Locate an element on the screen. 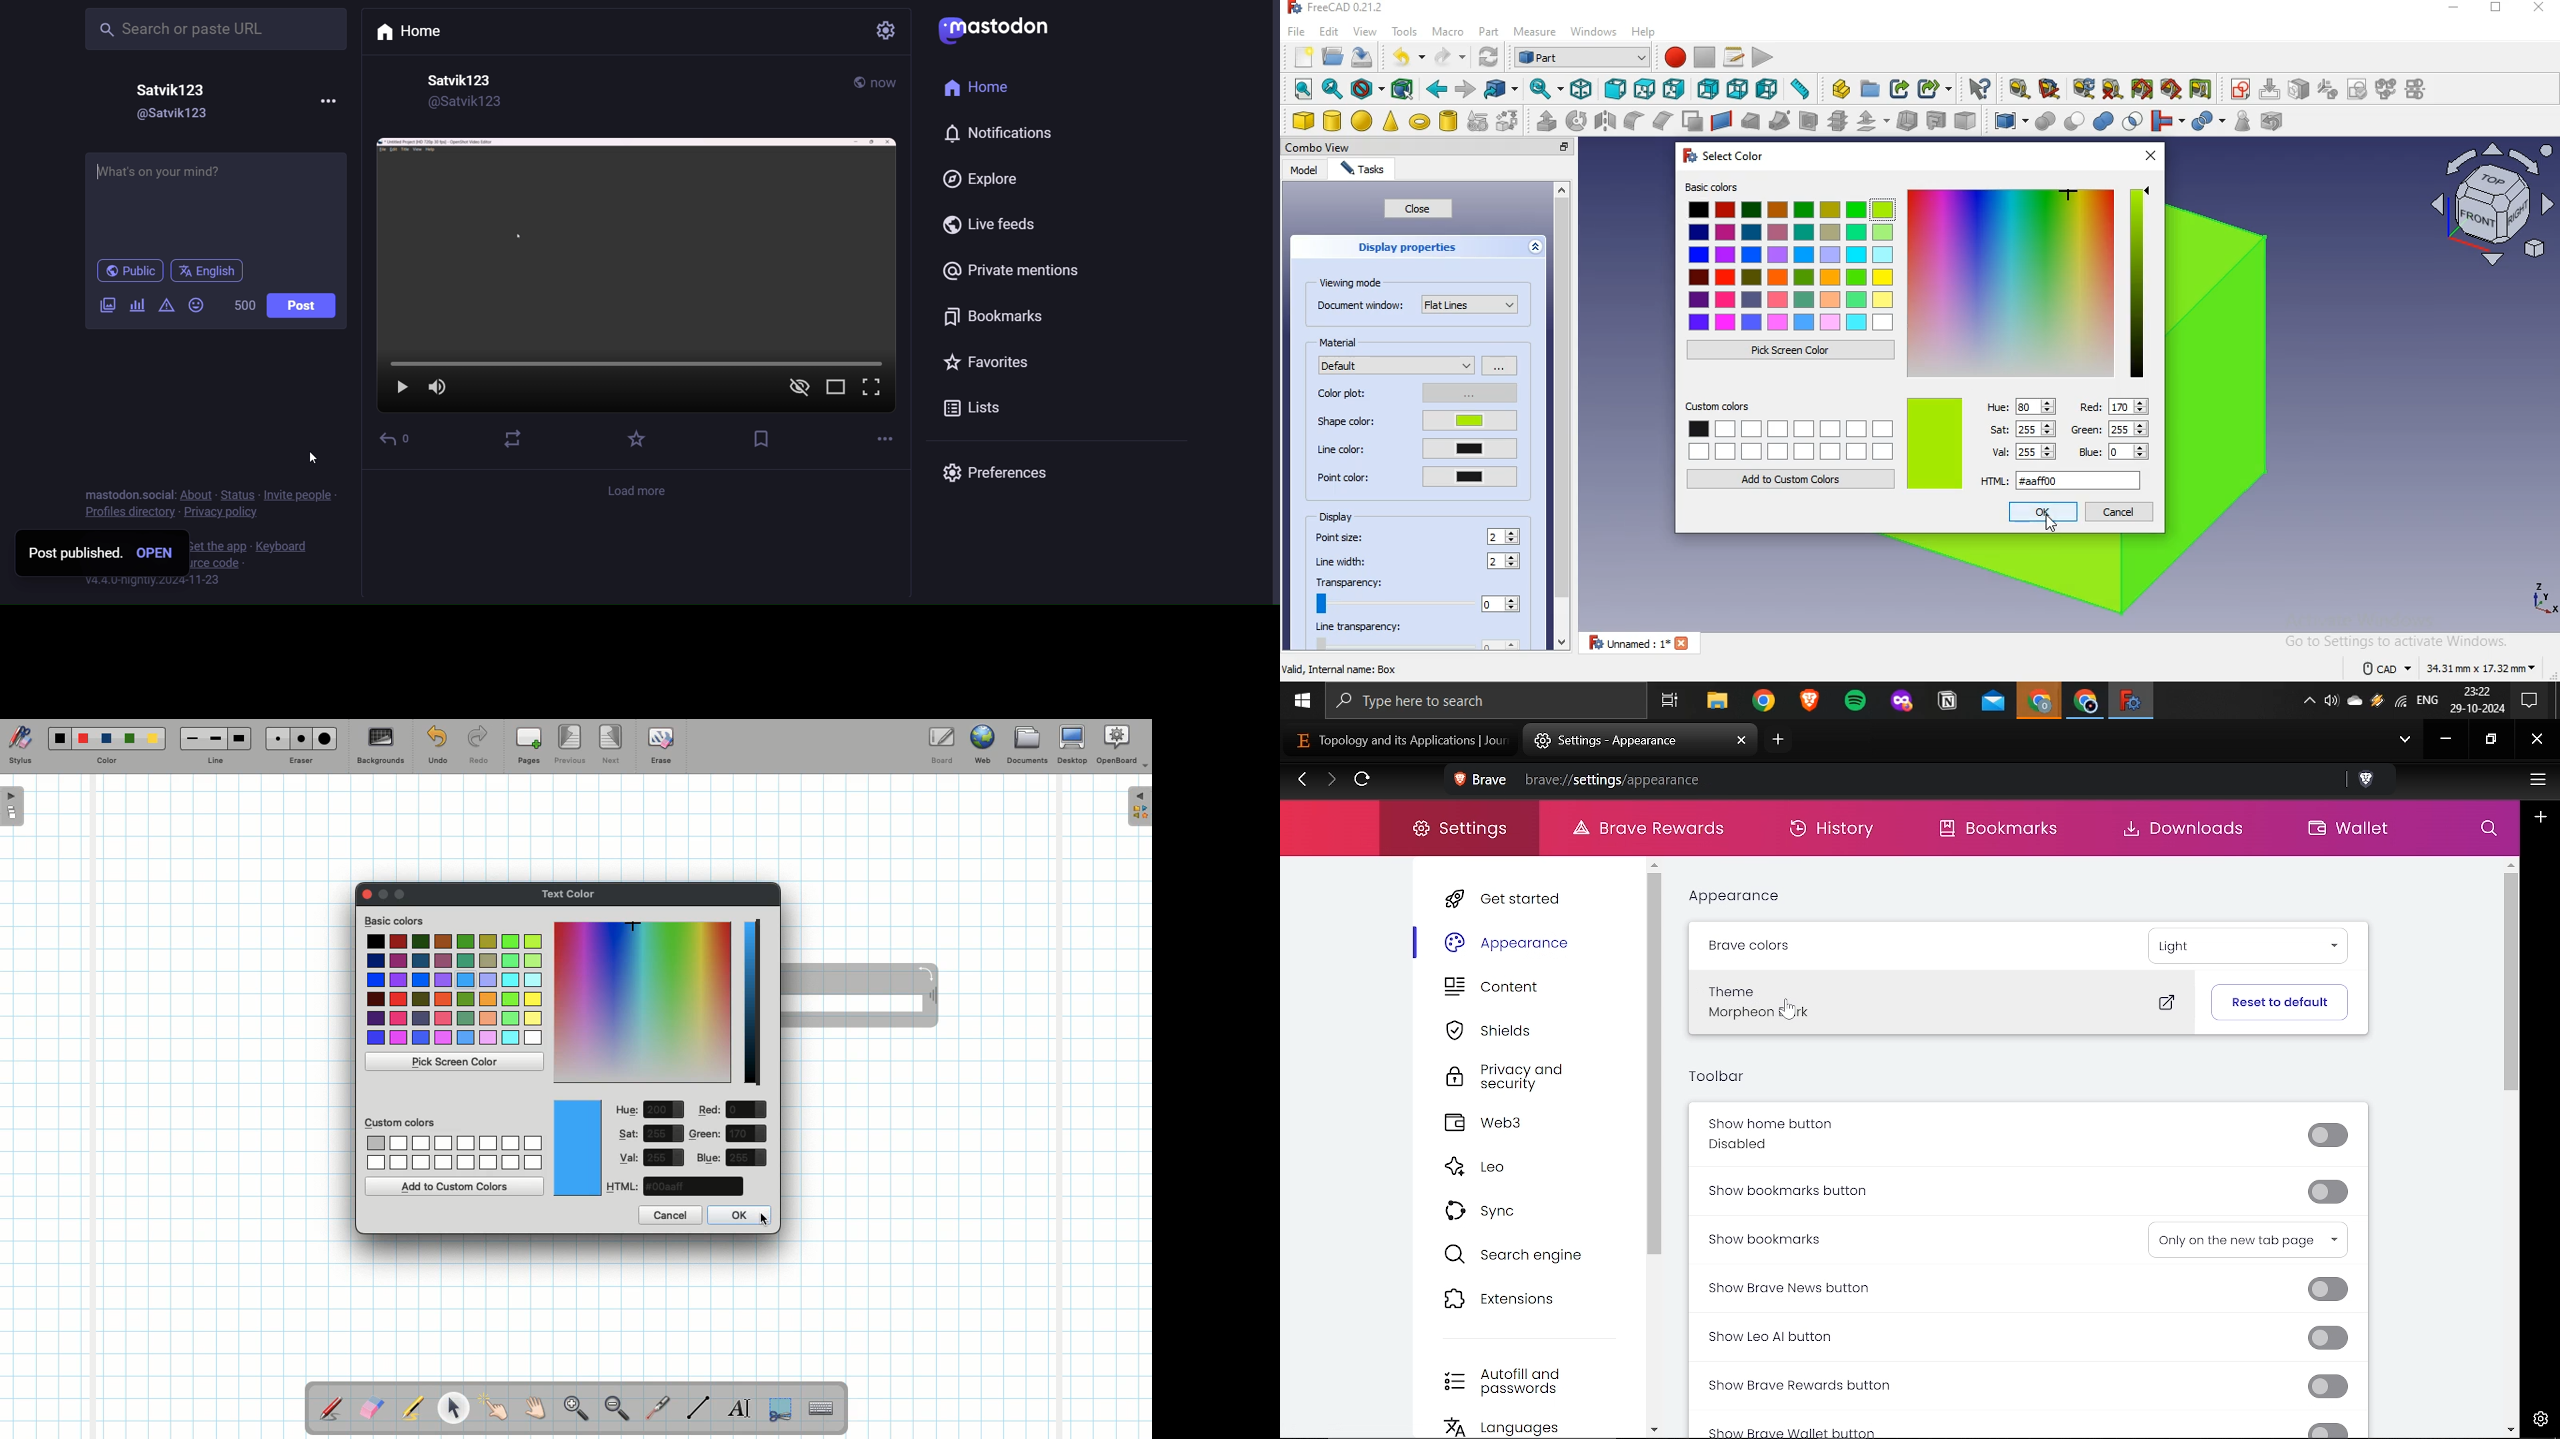 The width and height of the screenshot is (2576, 1456). windows is located at coordinates (1595, 30).